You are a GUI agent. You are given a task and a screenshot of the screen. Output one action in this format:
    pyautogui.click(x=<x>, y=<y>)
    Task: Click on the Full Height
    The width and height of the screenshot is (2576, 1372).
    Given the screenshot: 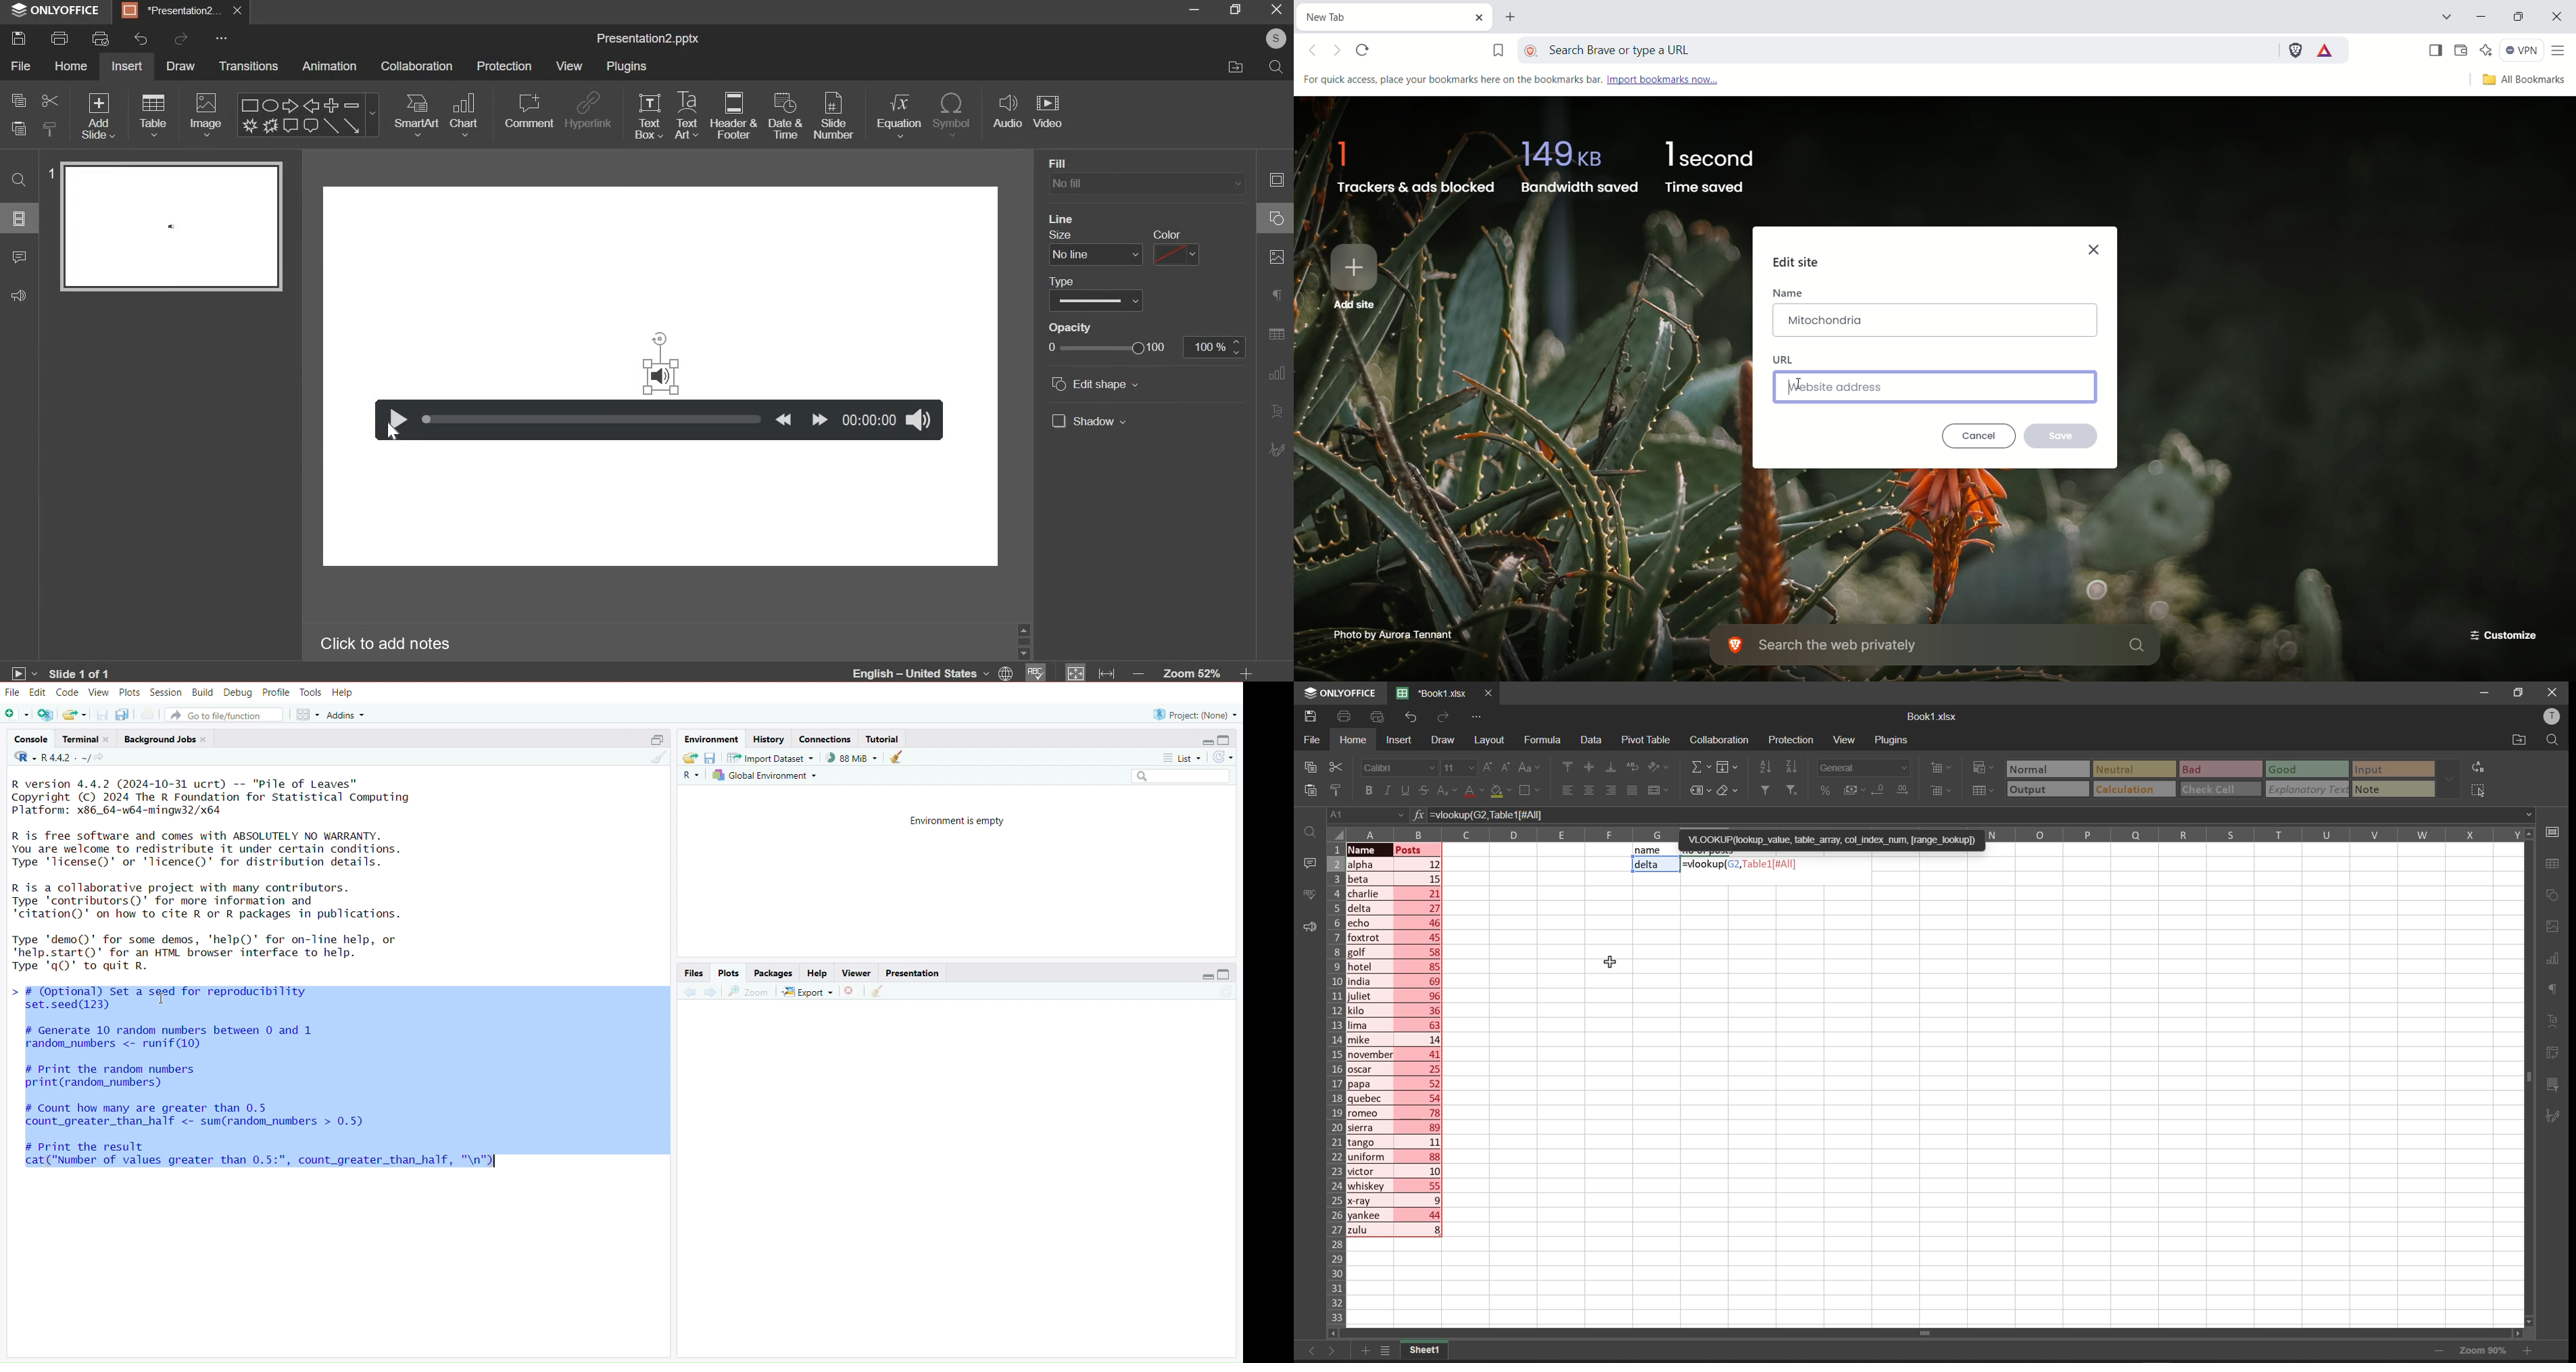 What is the action you would take?
    pyautogui.click(x=1226, y=974)
    